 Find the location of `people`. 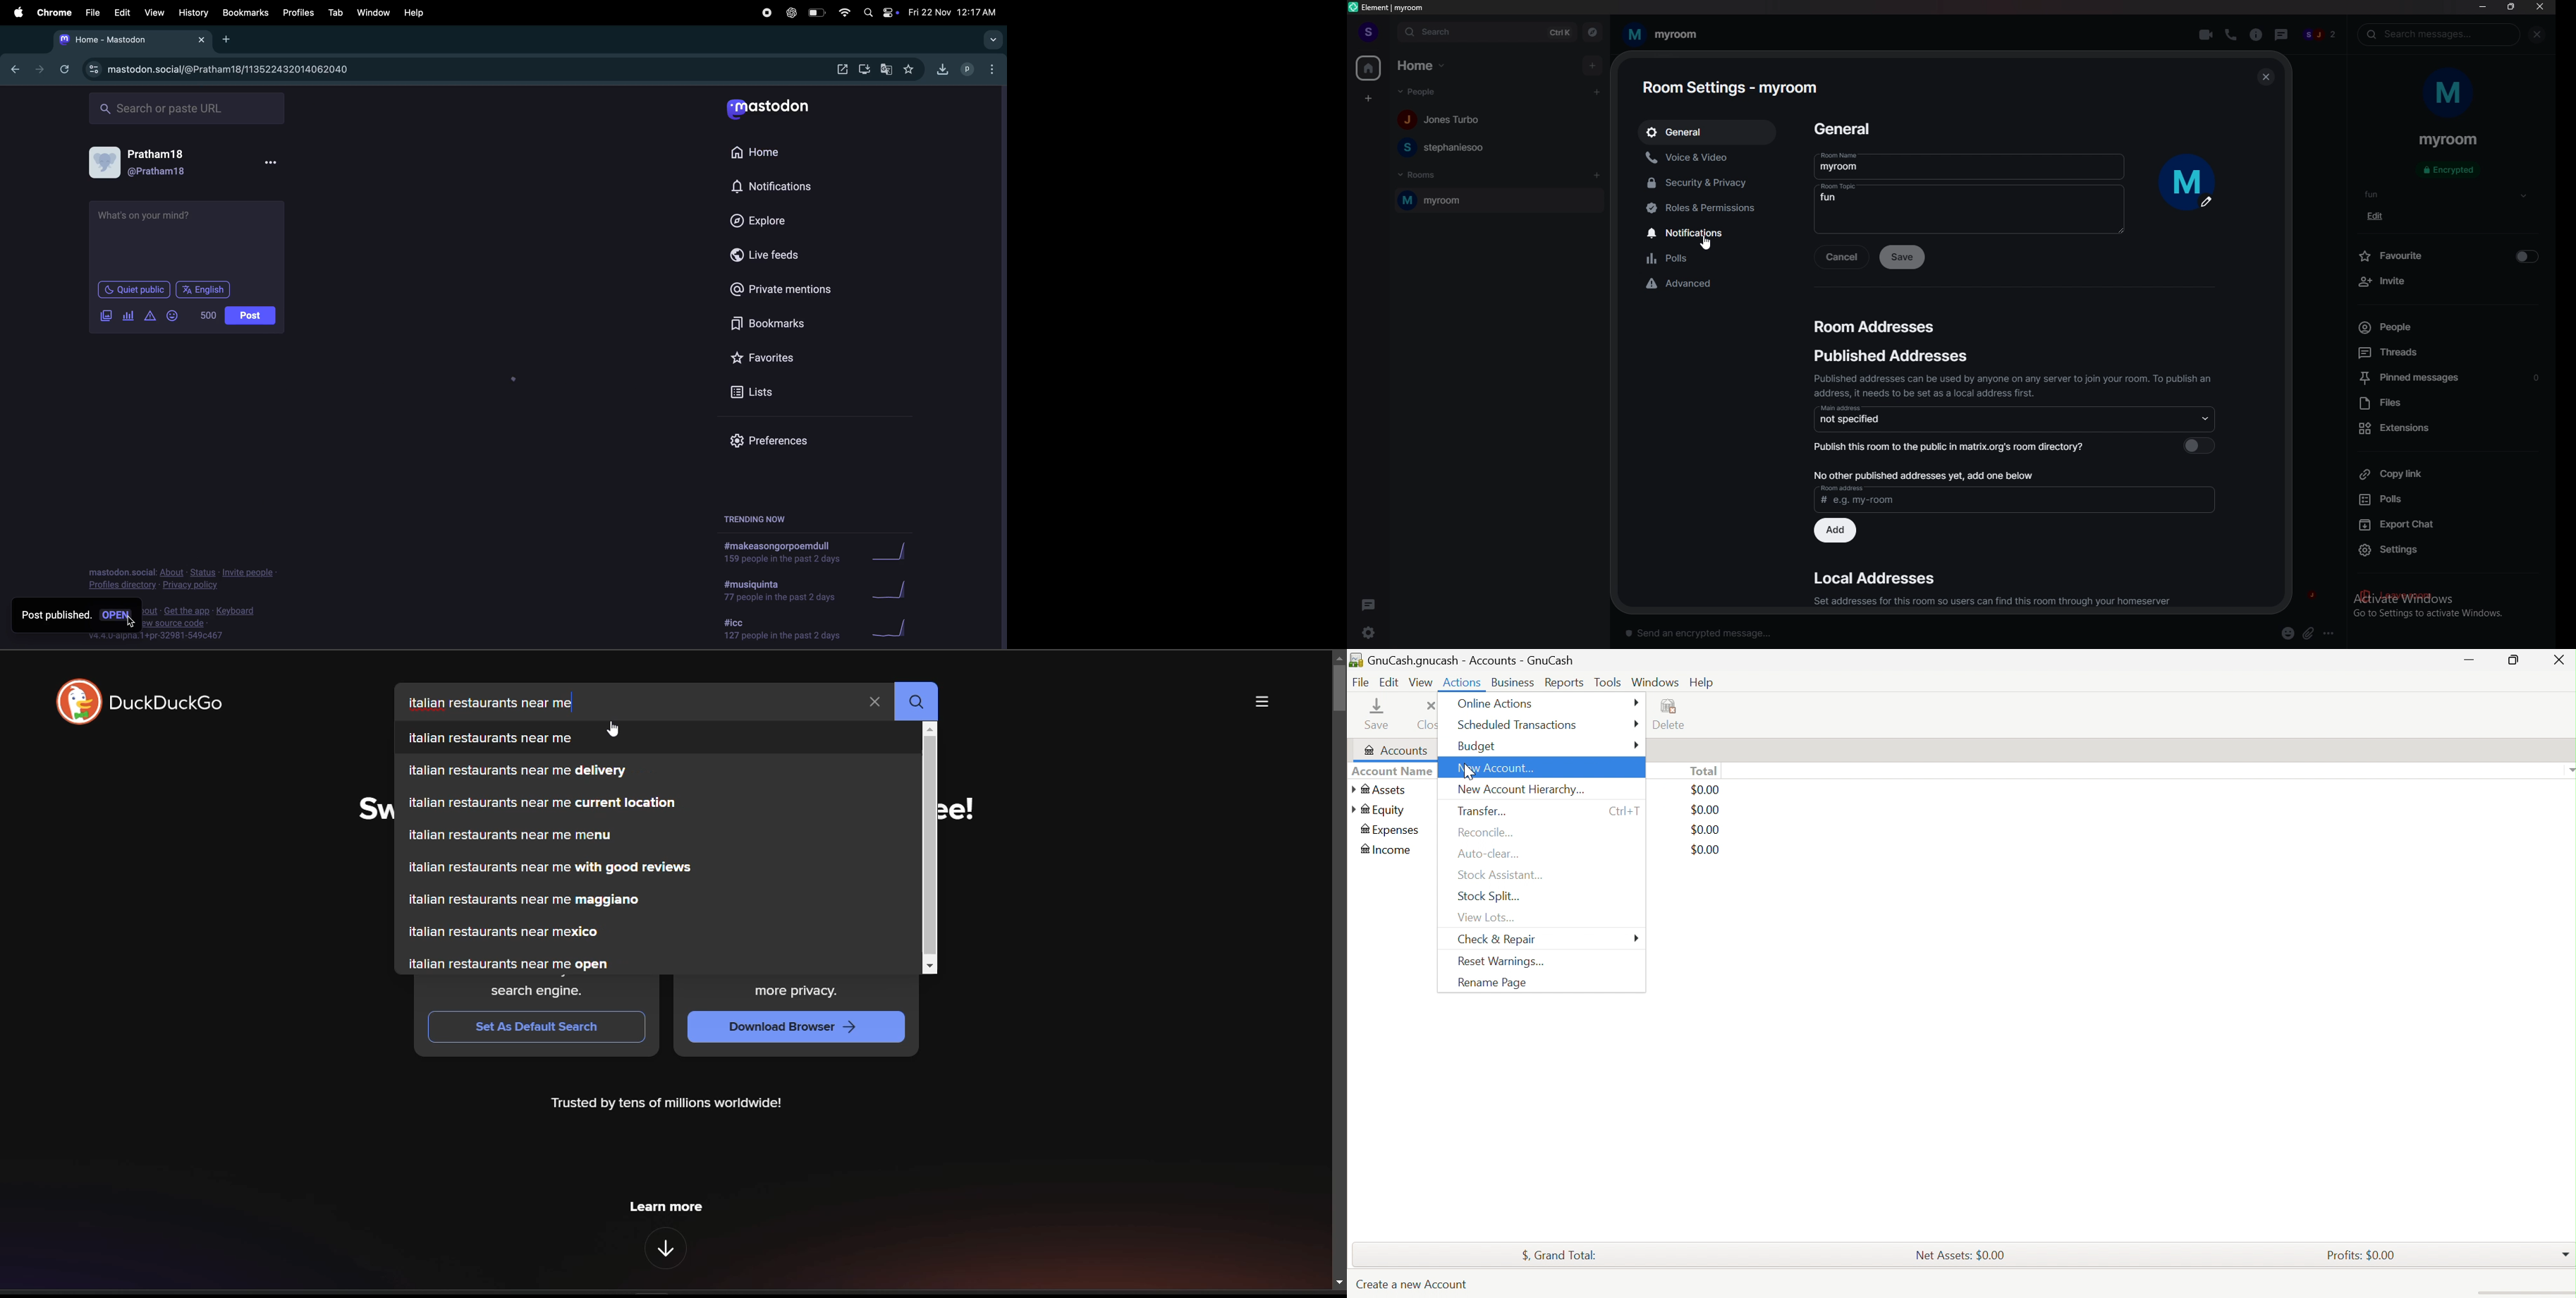

people is located at coordinates (1445, 147).